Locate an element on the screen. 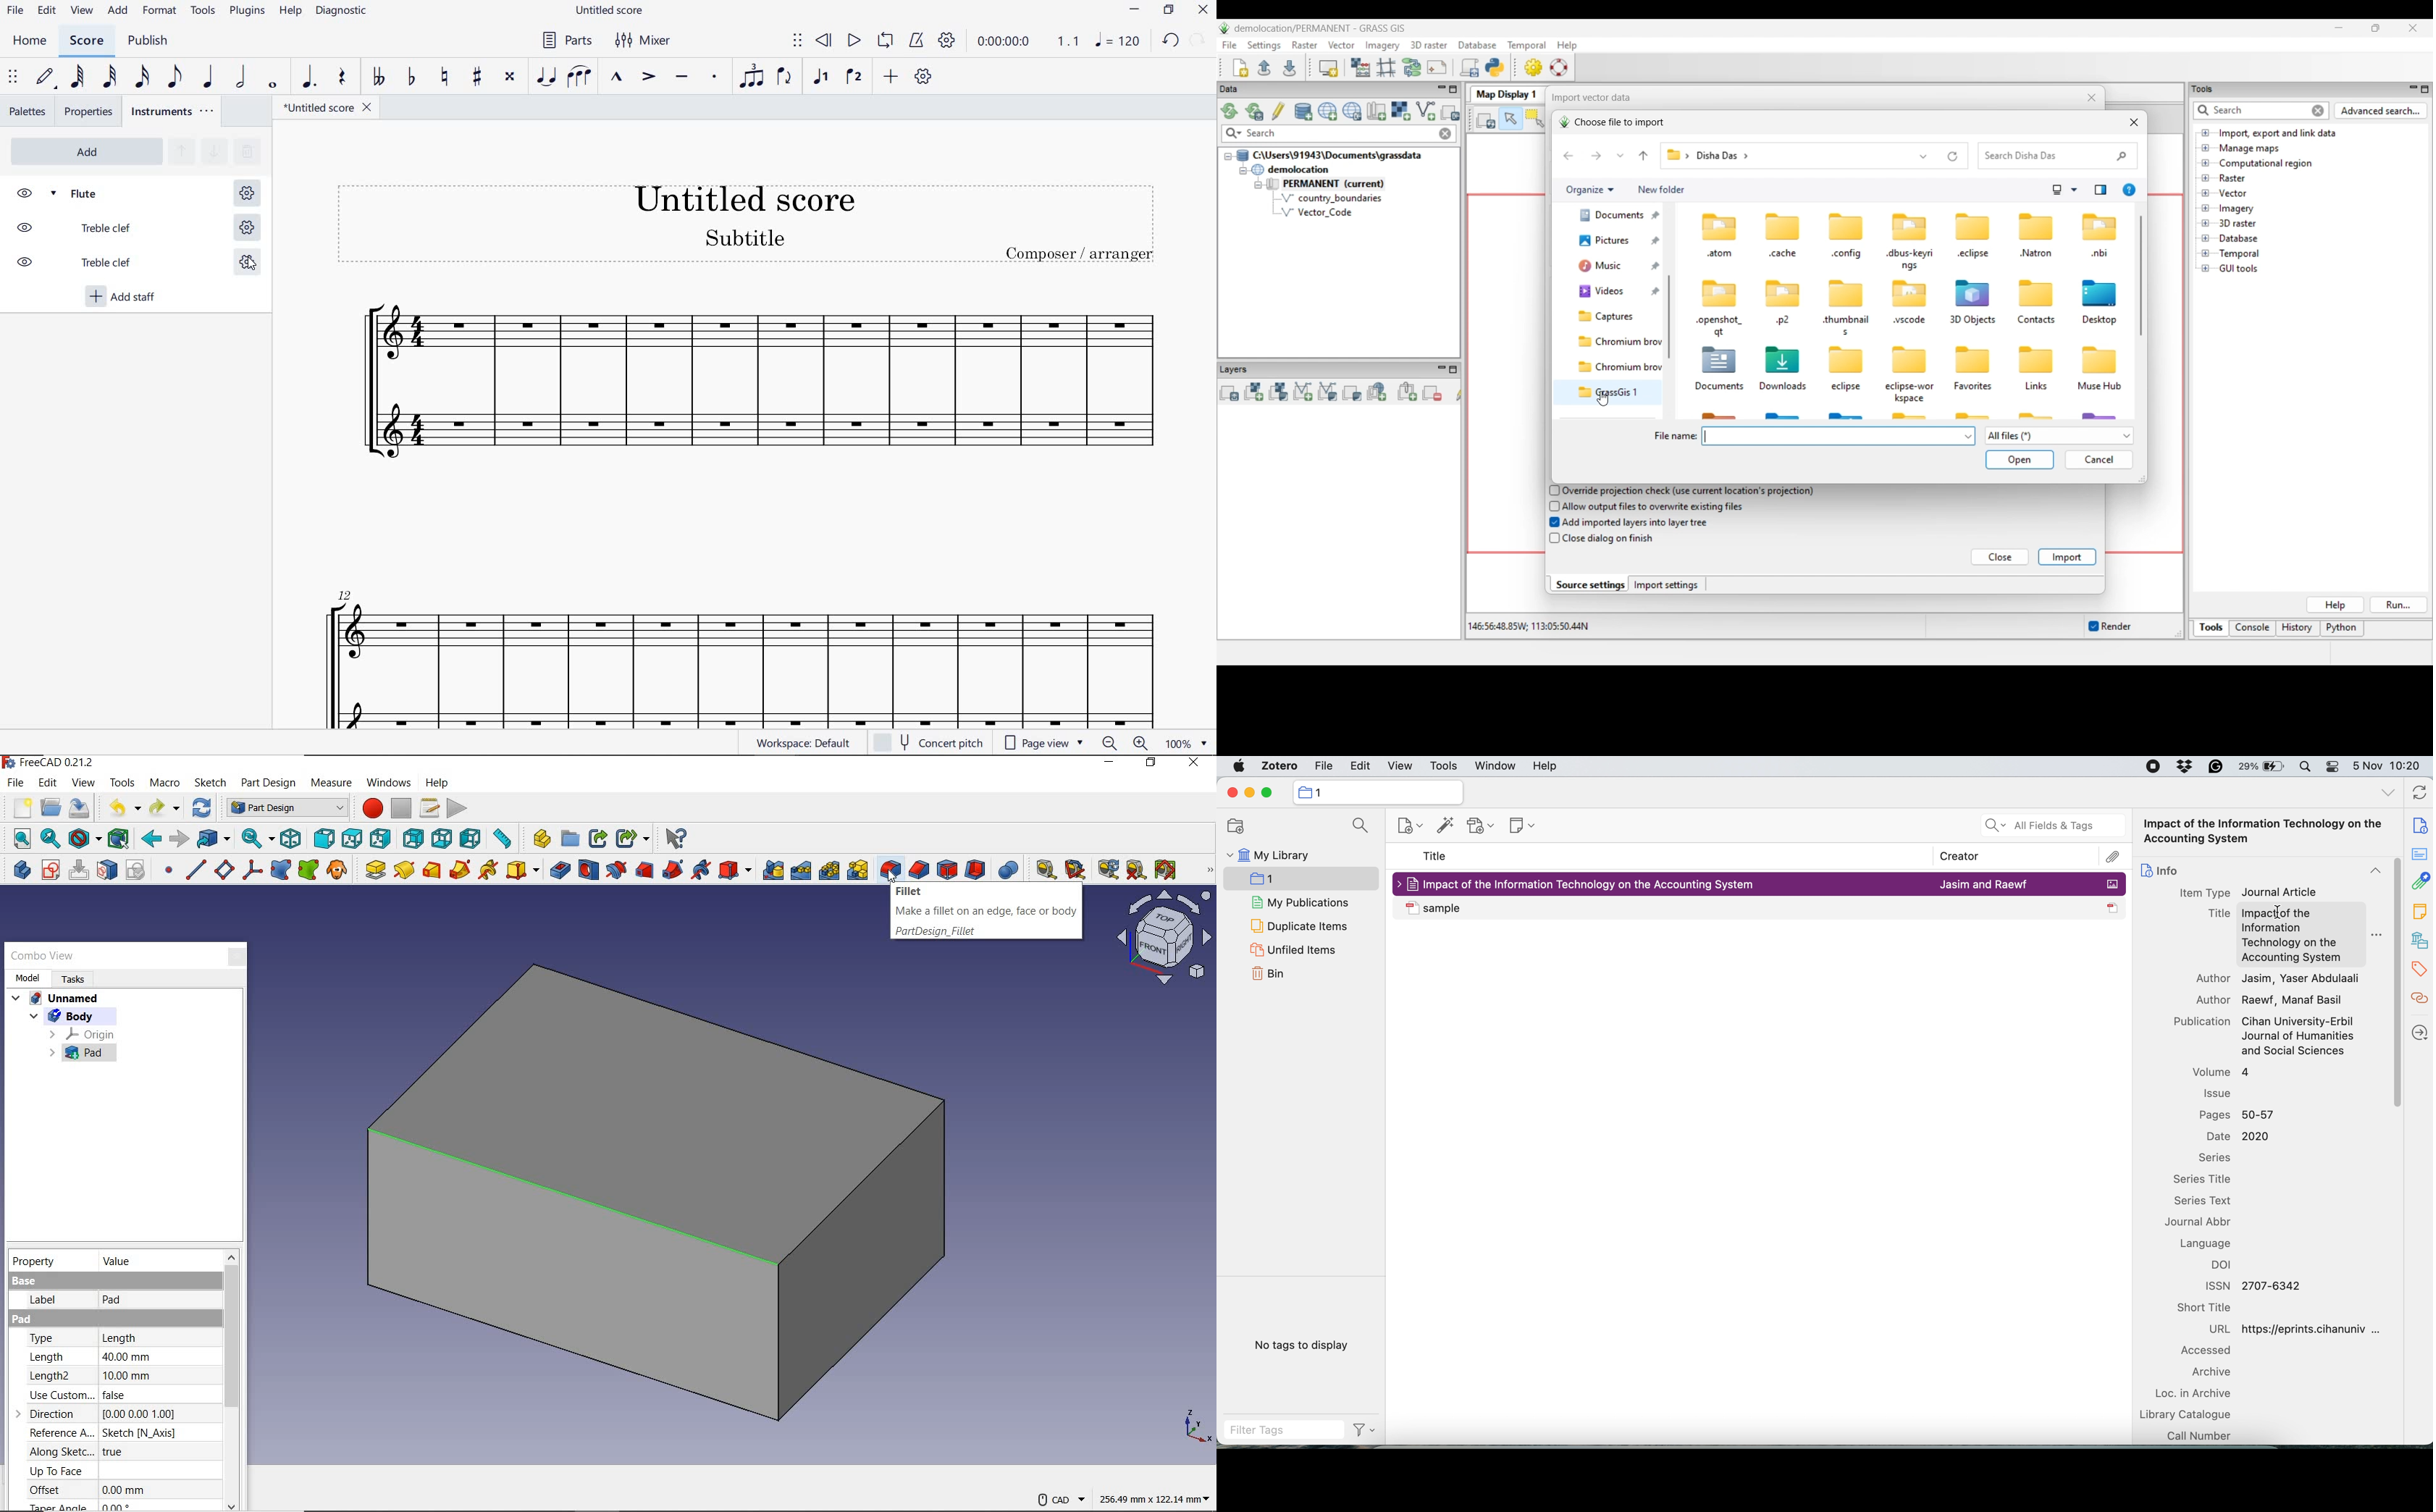 The height and width of the screenshot is (1512, 2436). subtractive loft is located at coordinates (644, 871).